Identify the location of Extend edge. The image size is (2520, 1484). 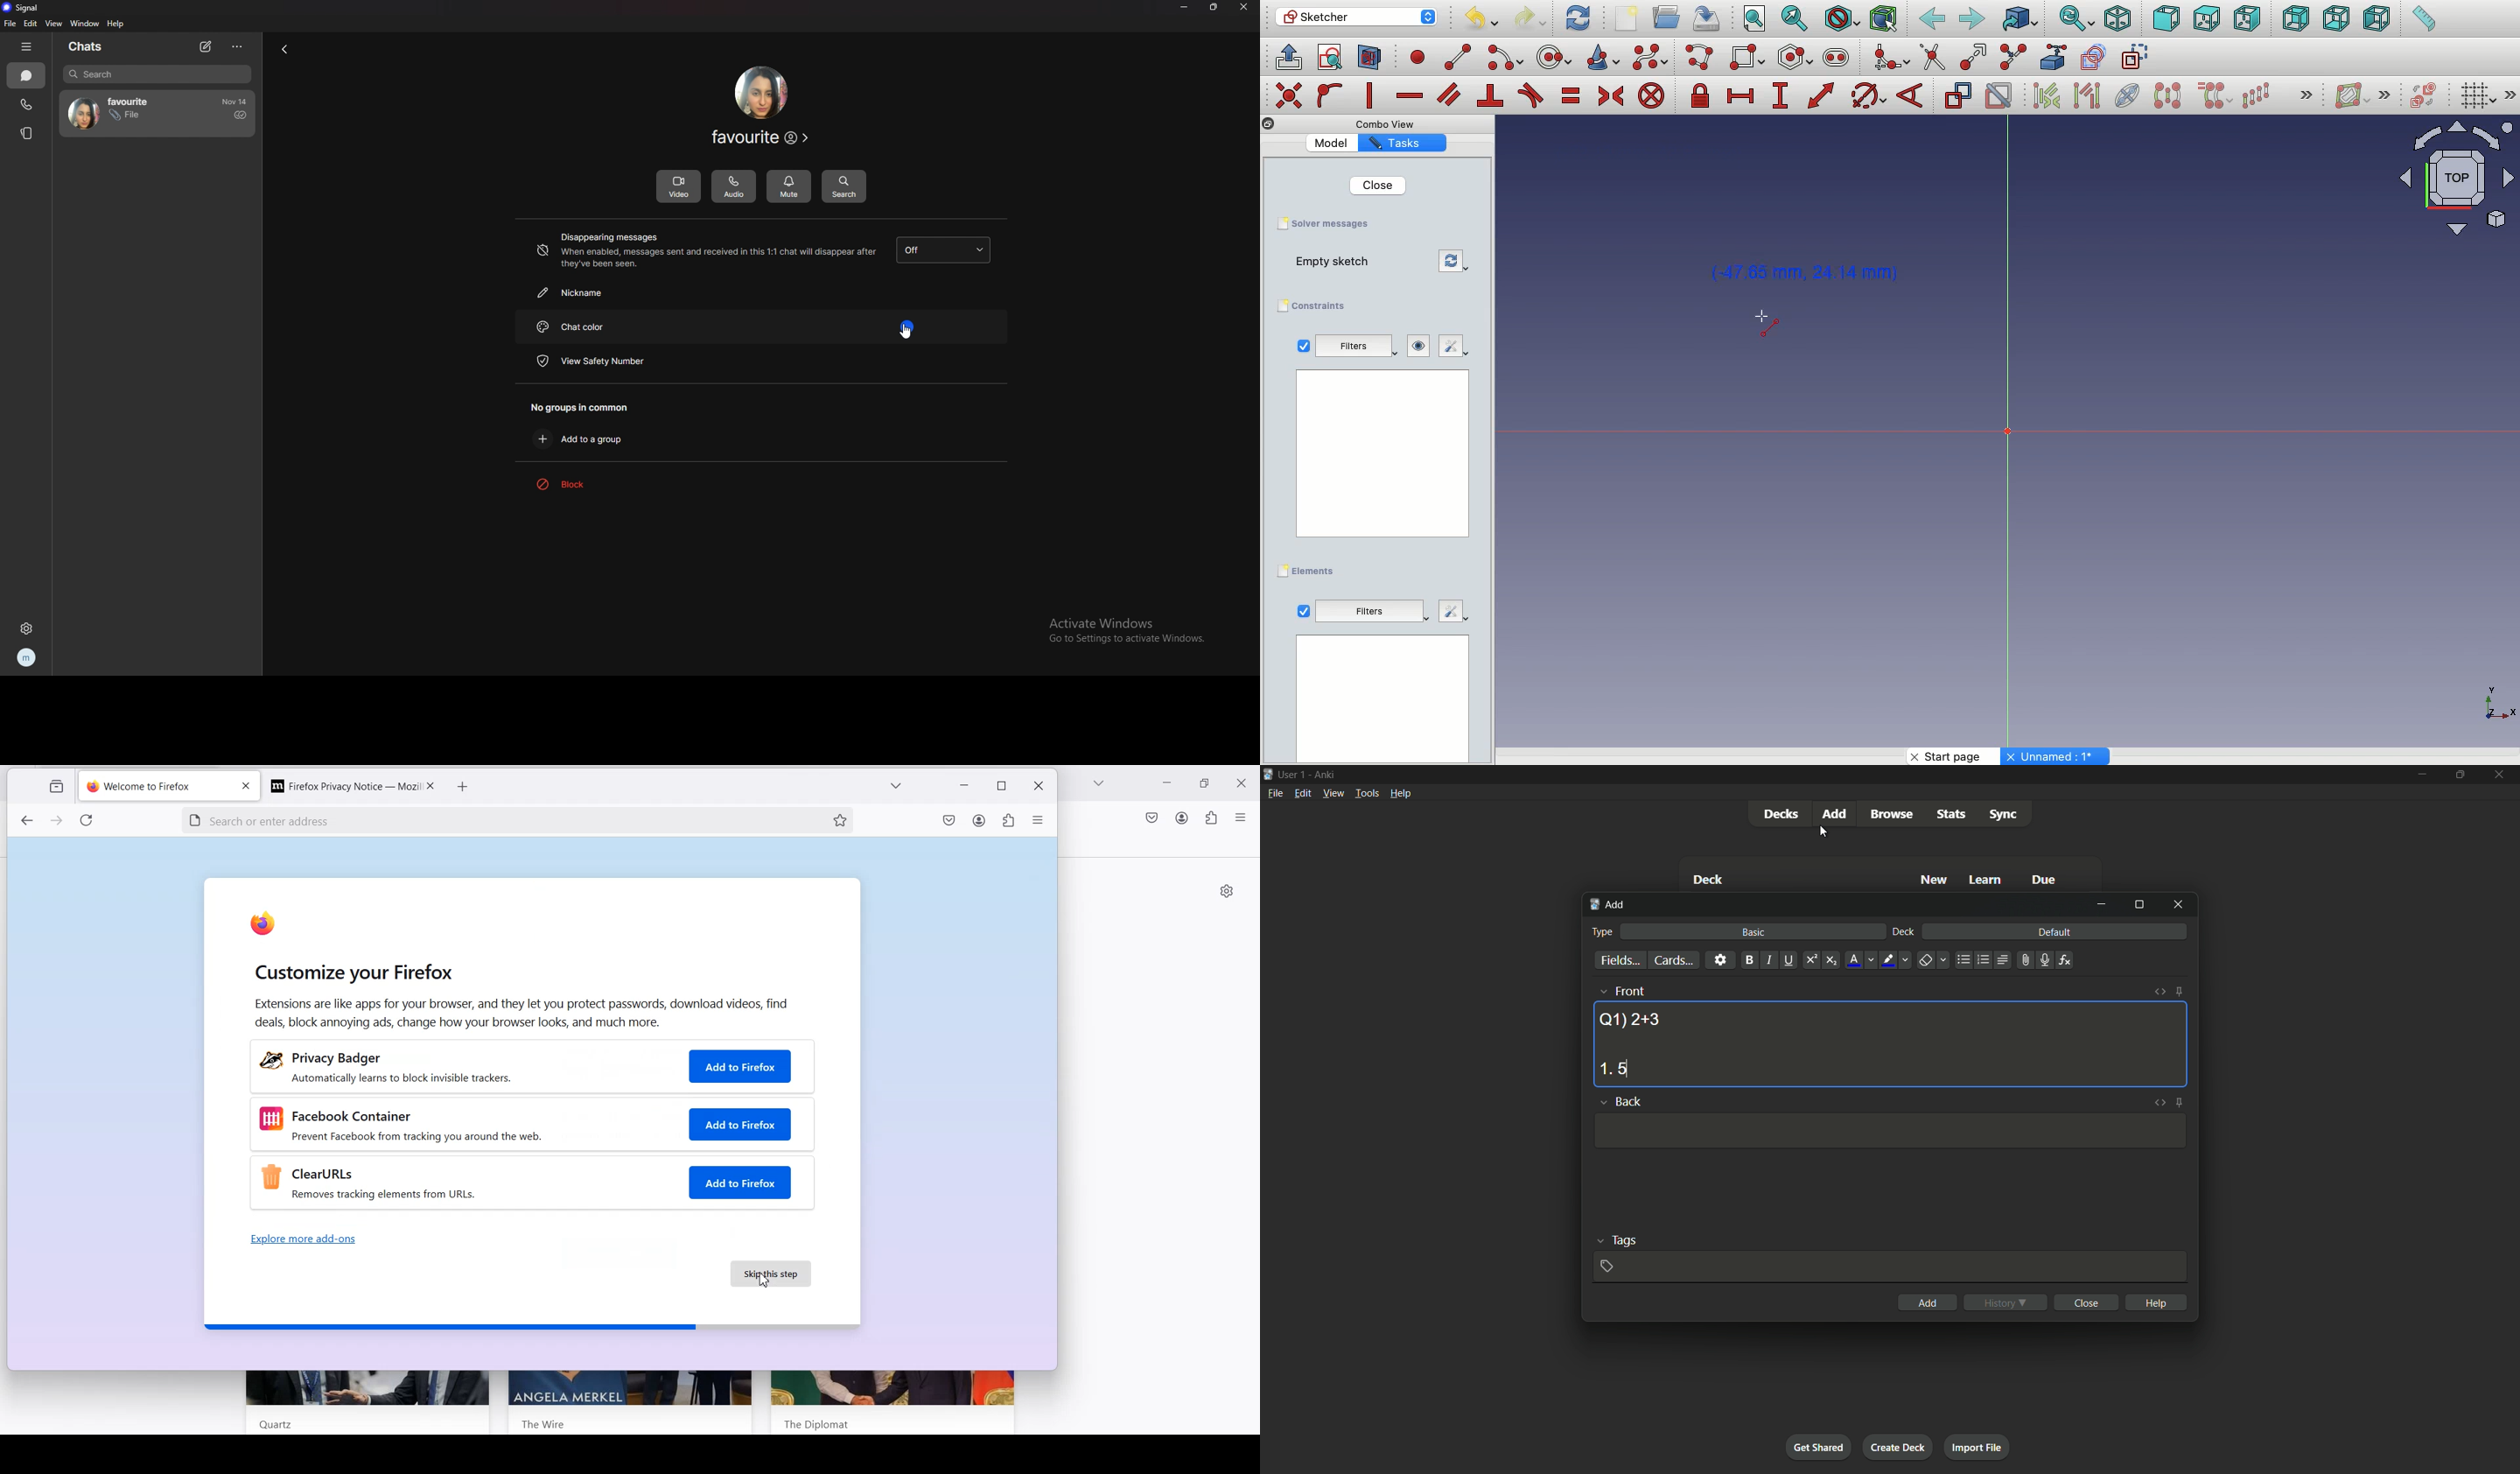
(1977, 55).